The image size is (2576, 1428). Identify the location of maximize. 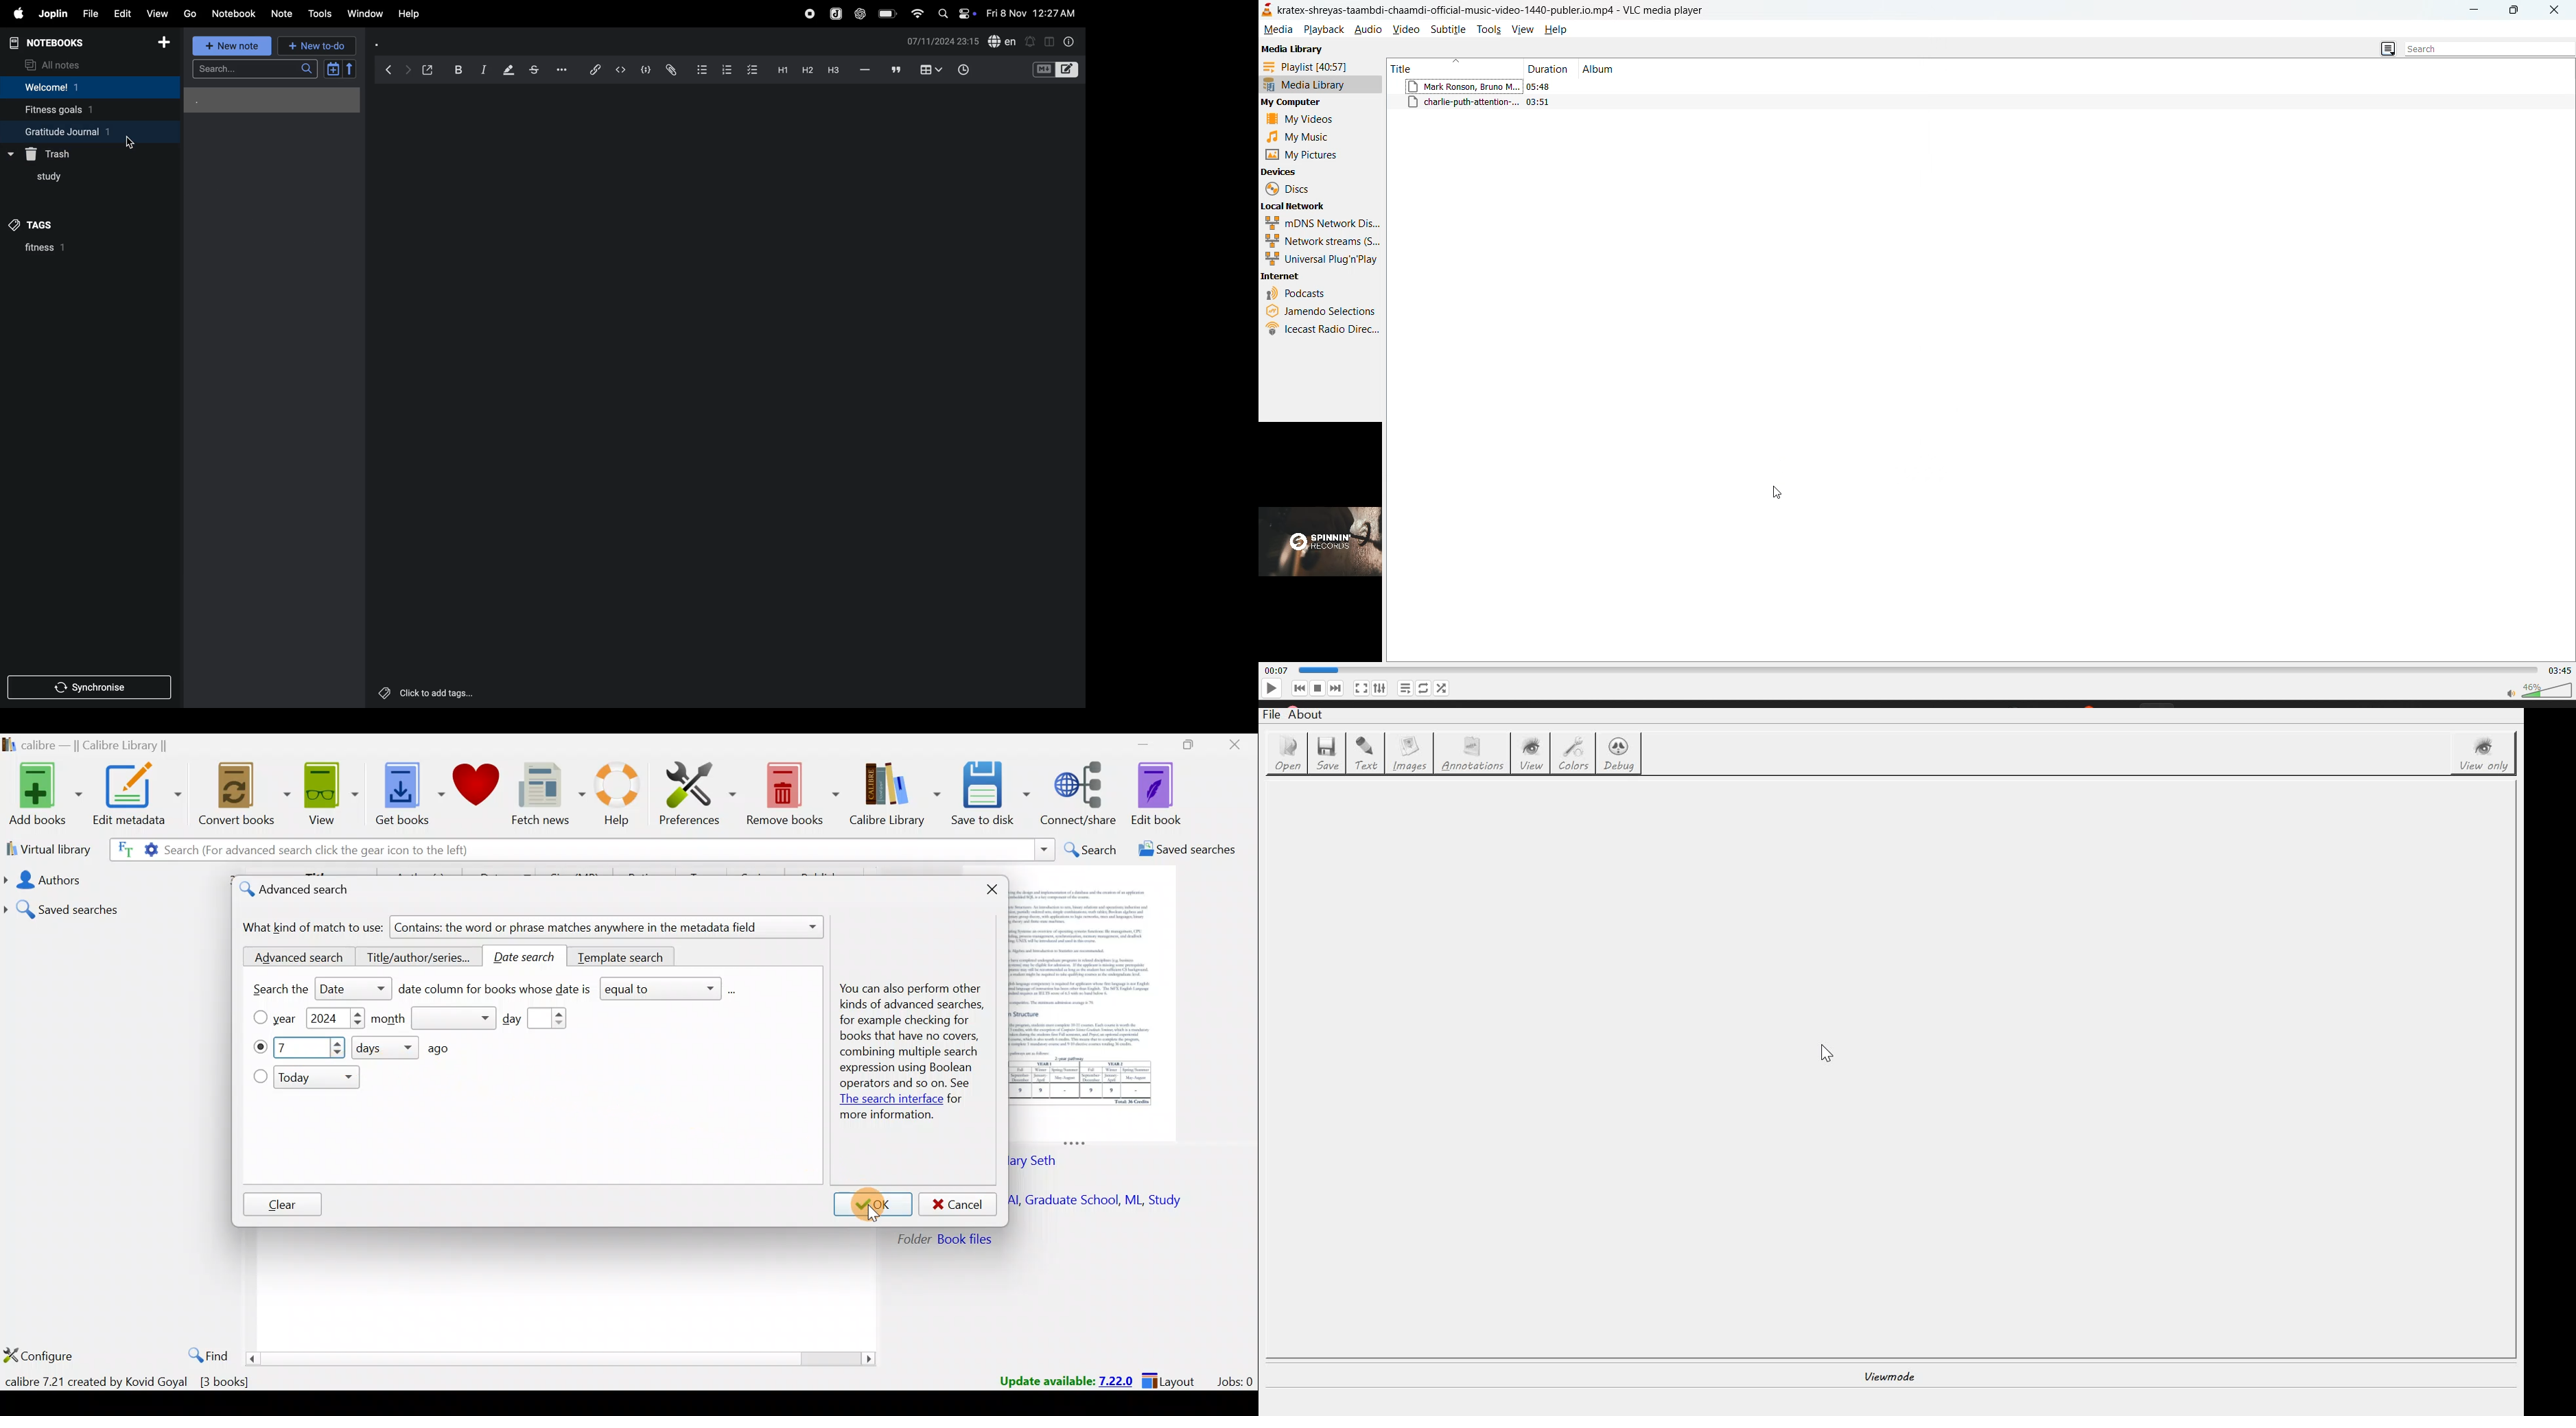
(2518, 11).